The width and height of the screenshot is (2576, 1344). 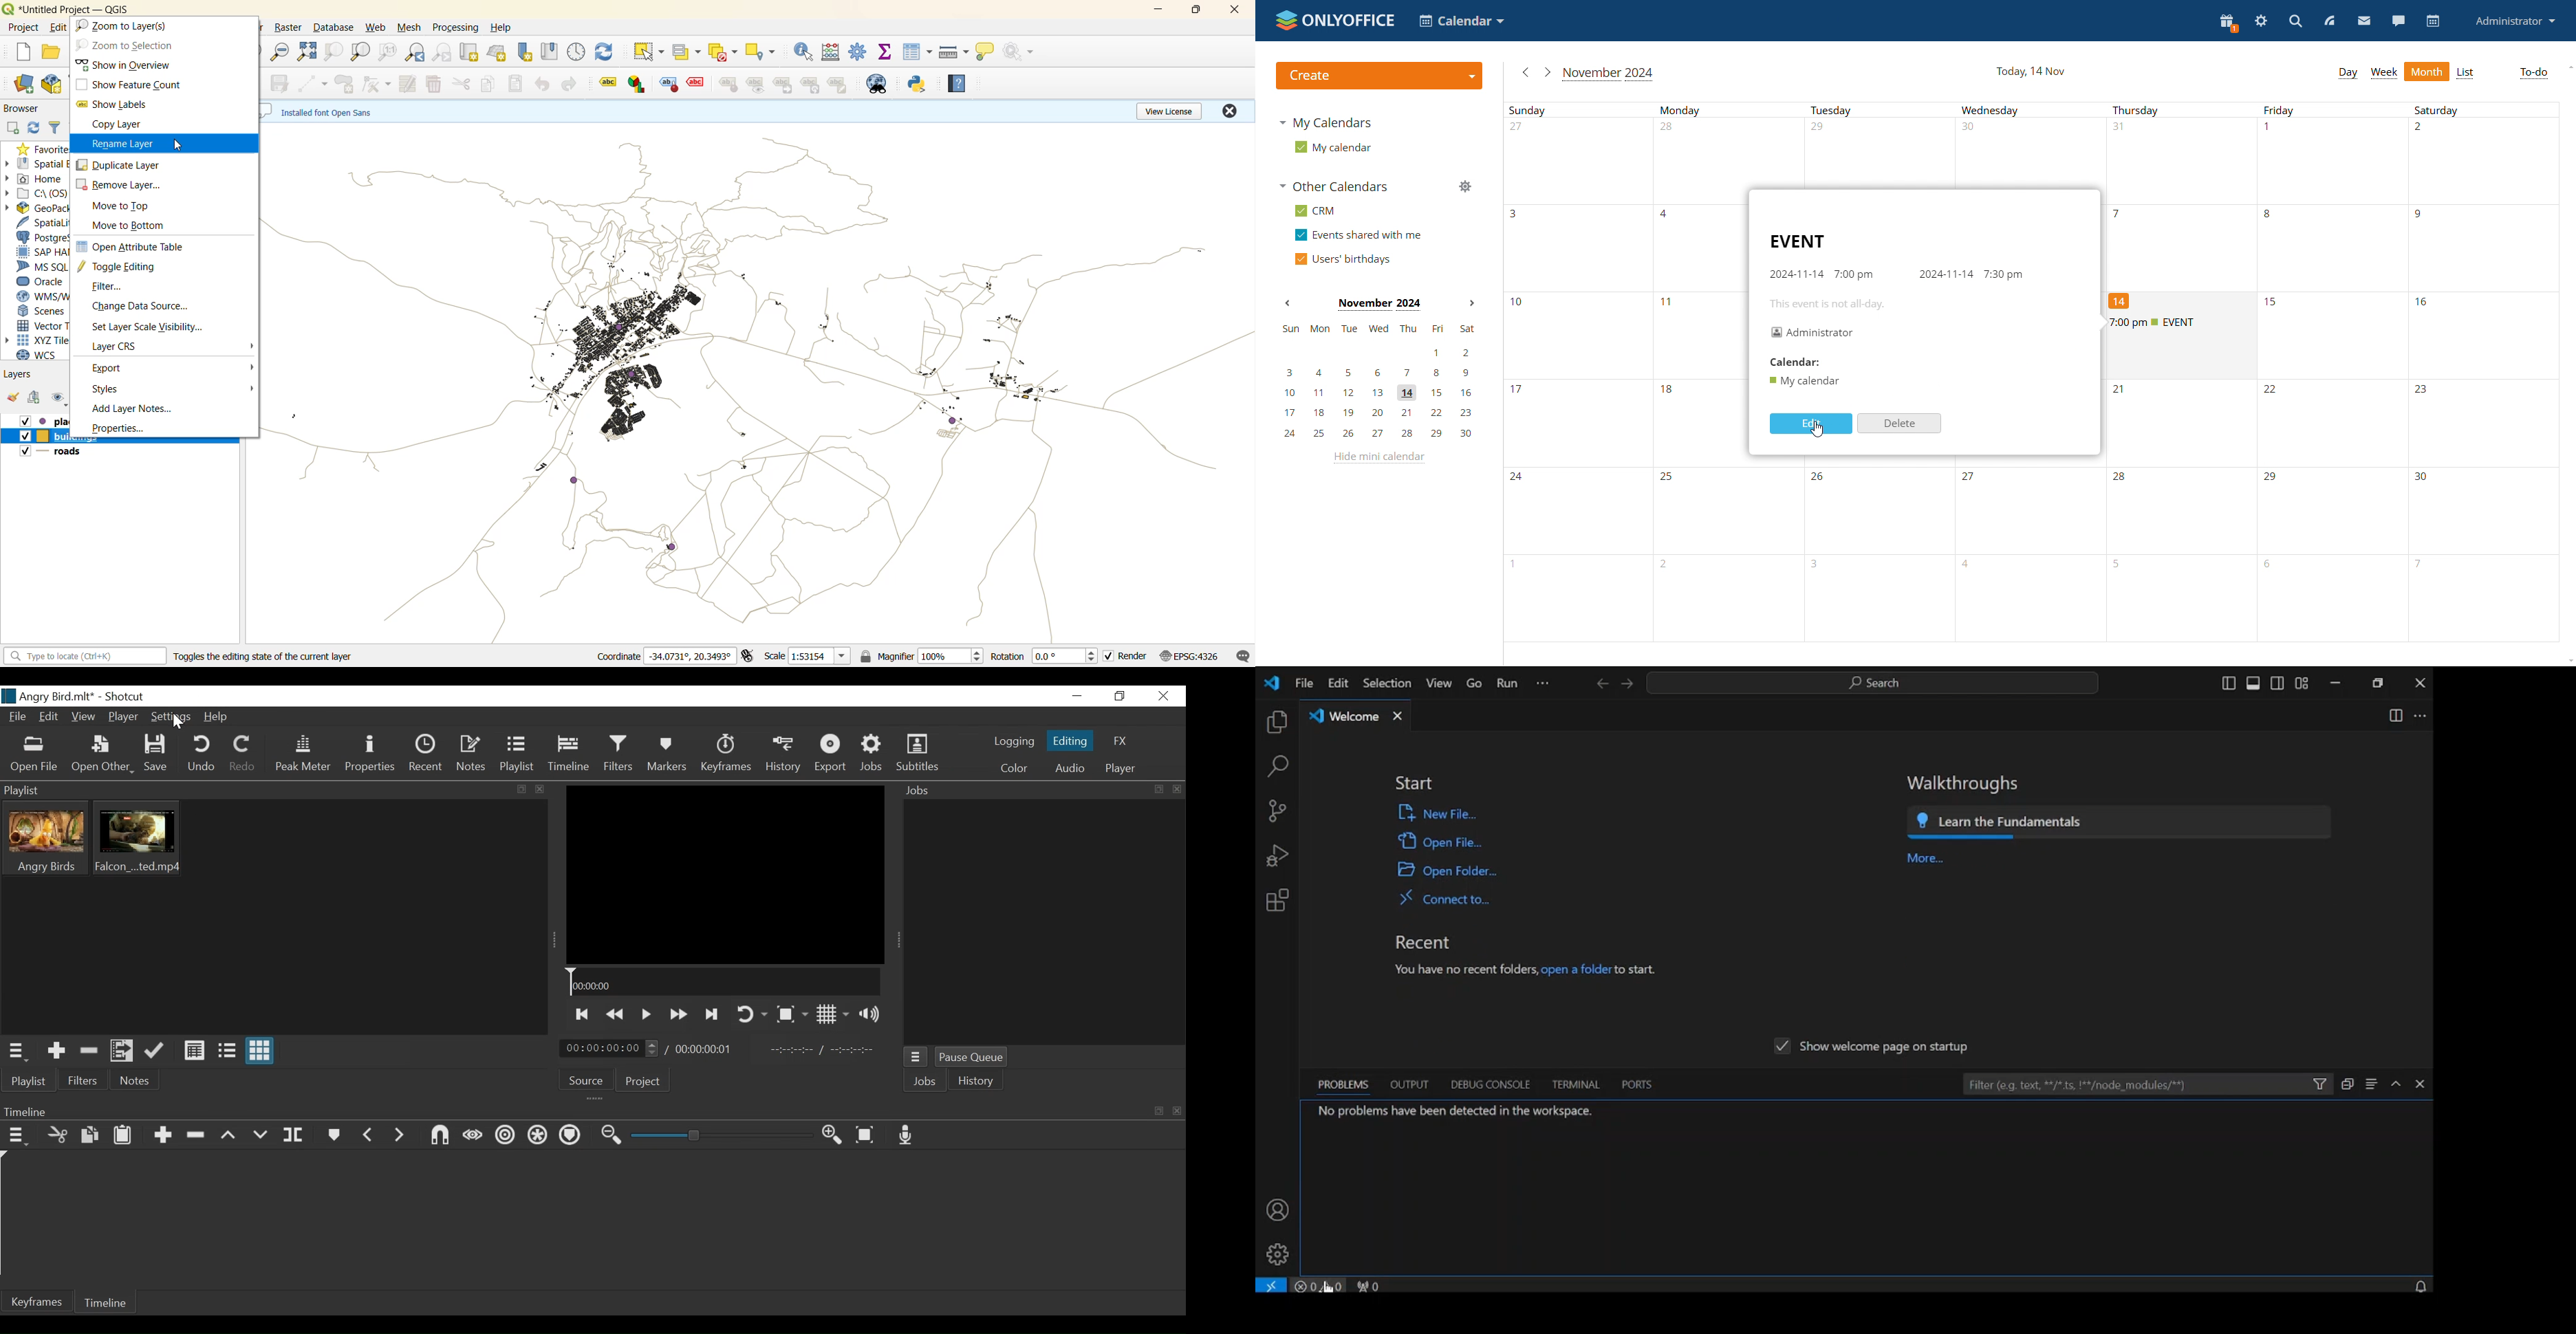 I want to click on View as icons, so click(x=261, y=1051).